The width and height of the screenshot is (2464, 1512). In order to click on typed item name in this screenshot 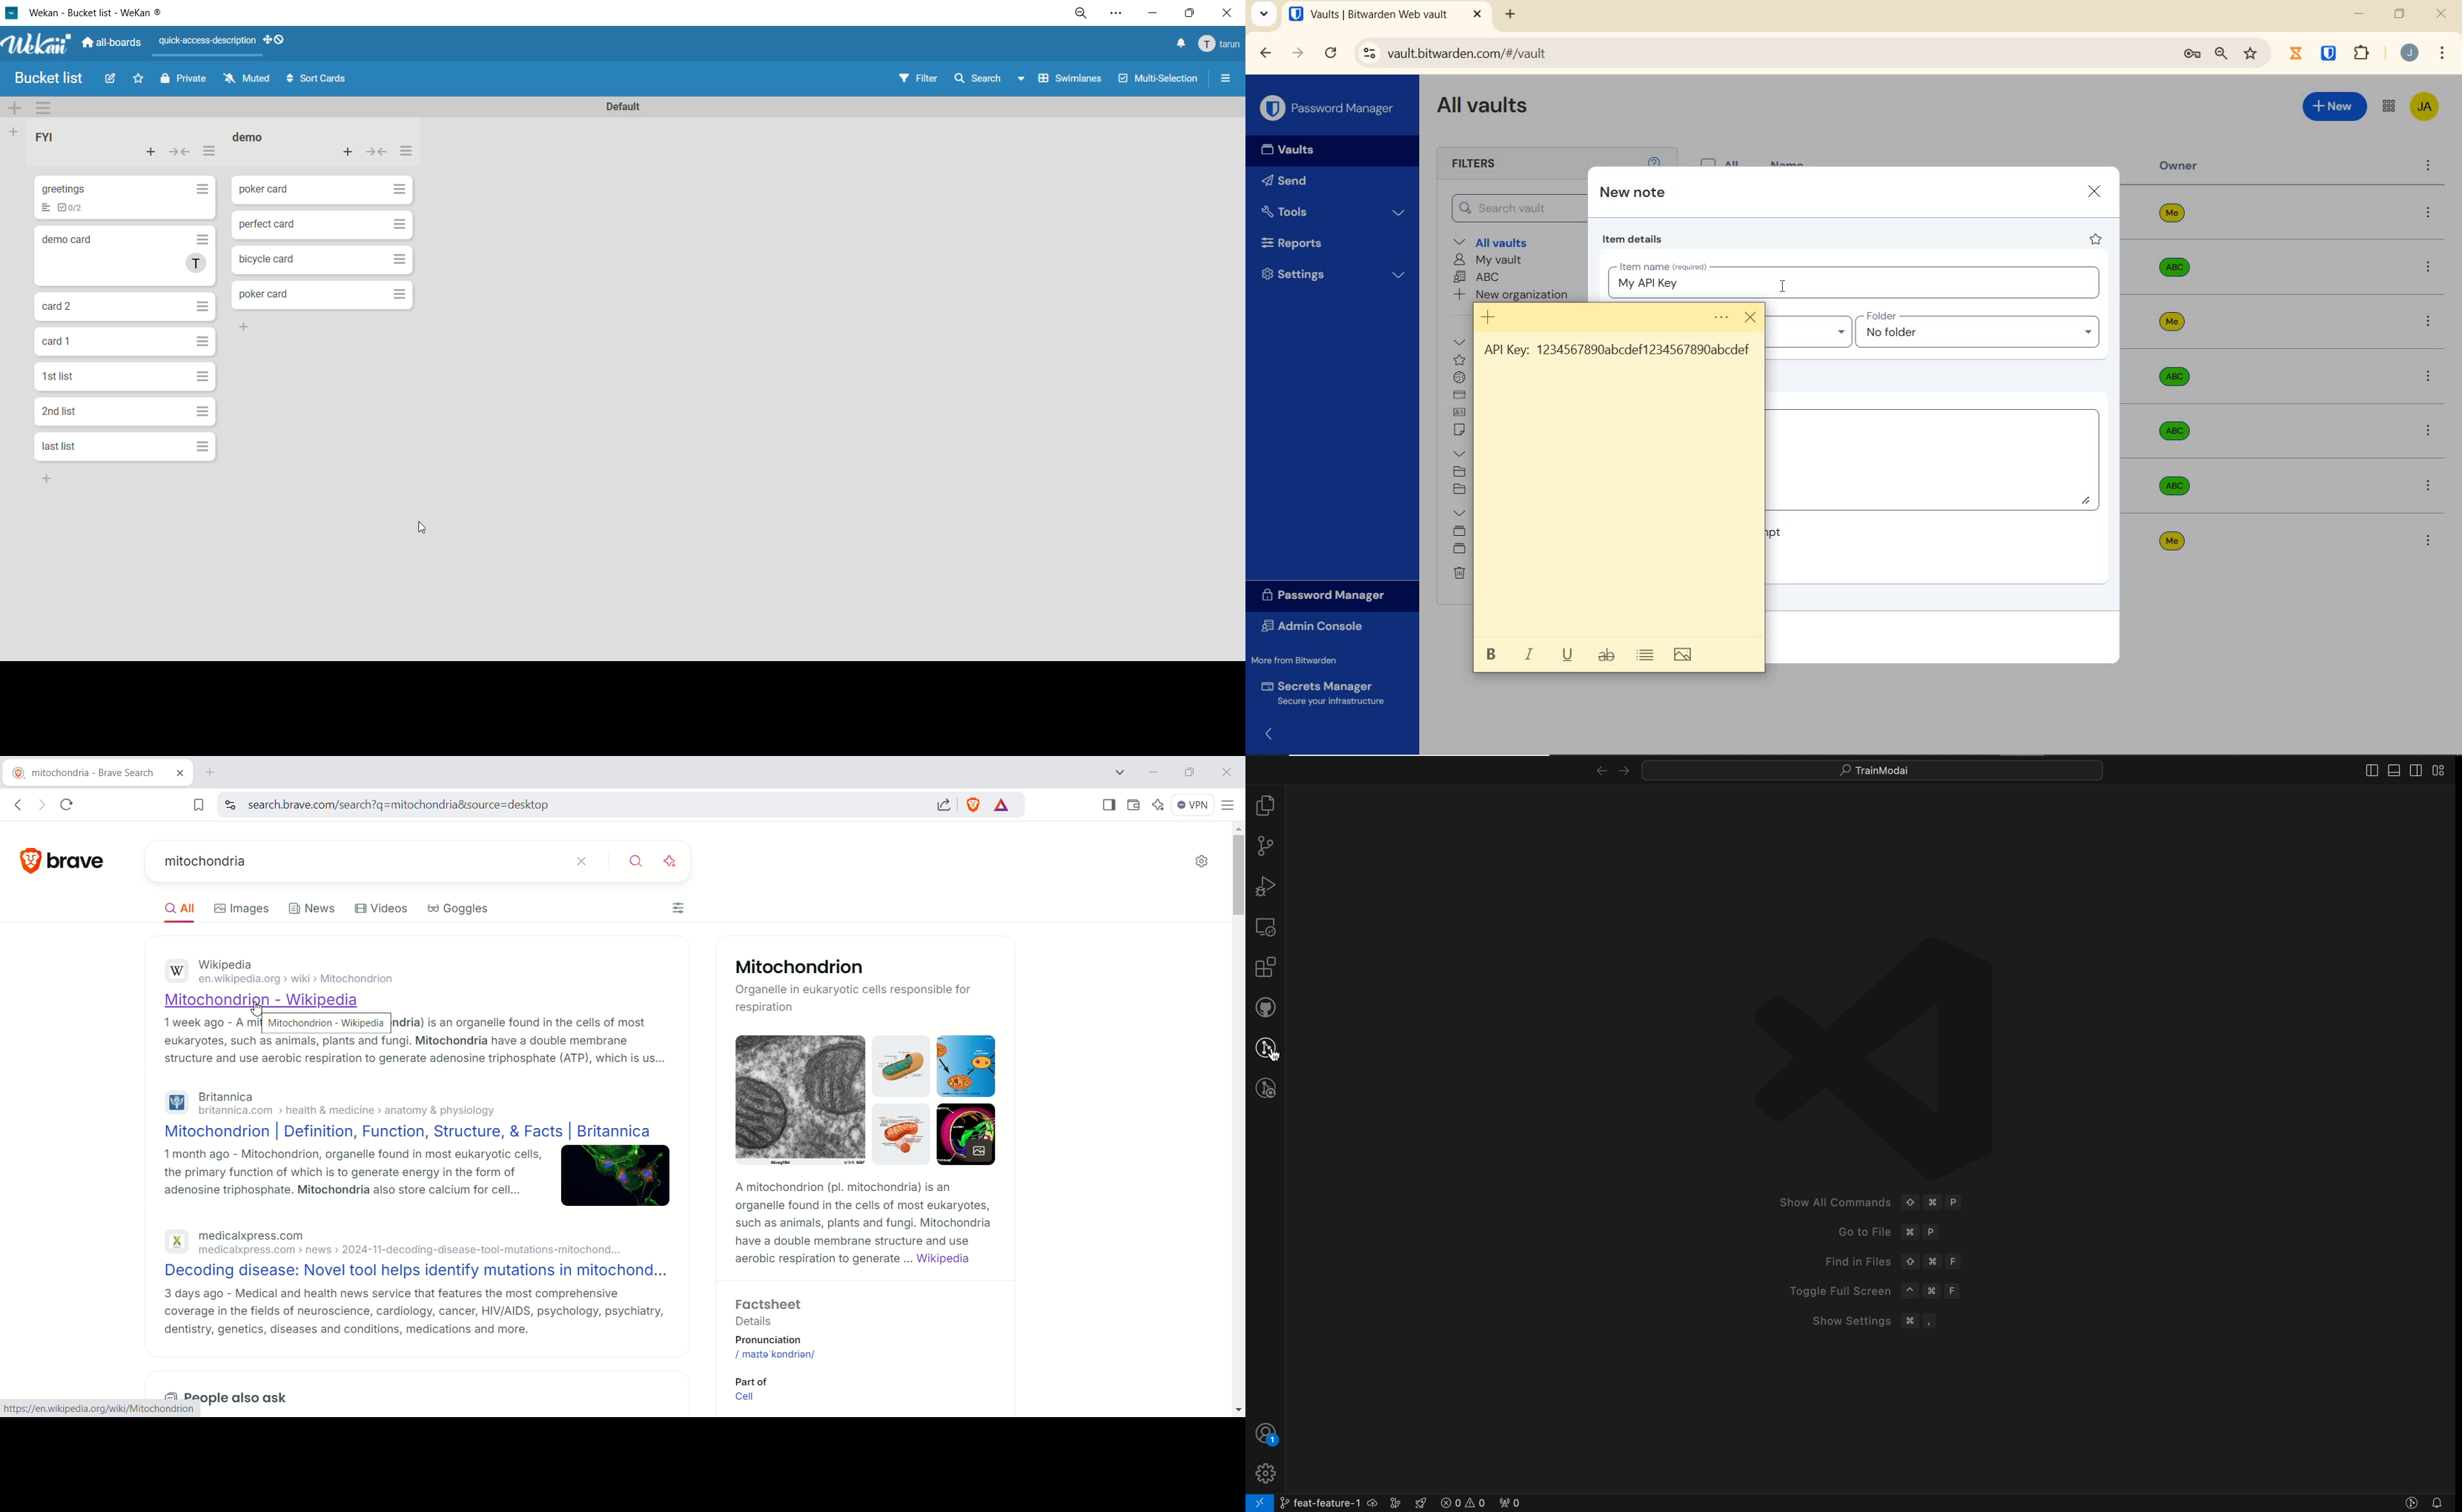, I will do `click(1647, 284)`.